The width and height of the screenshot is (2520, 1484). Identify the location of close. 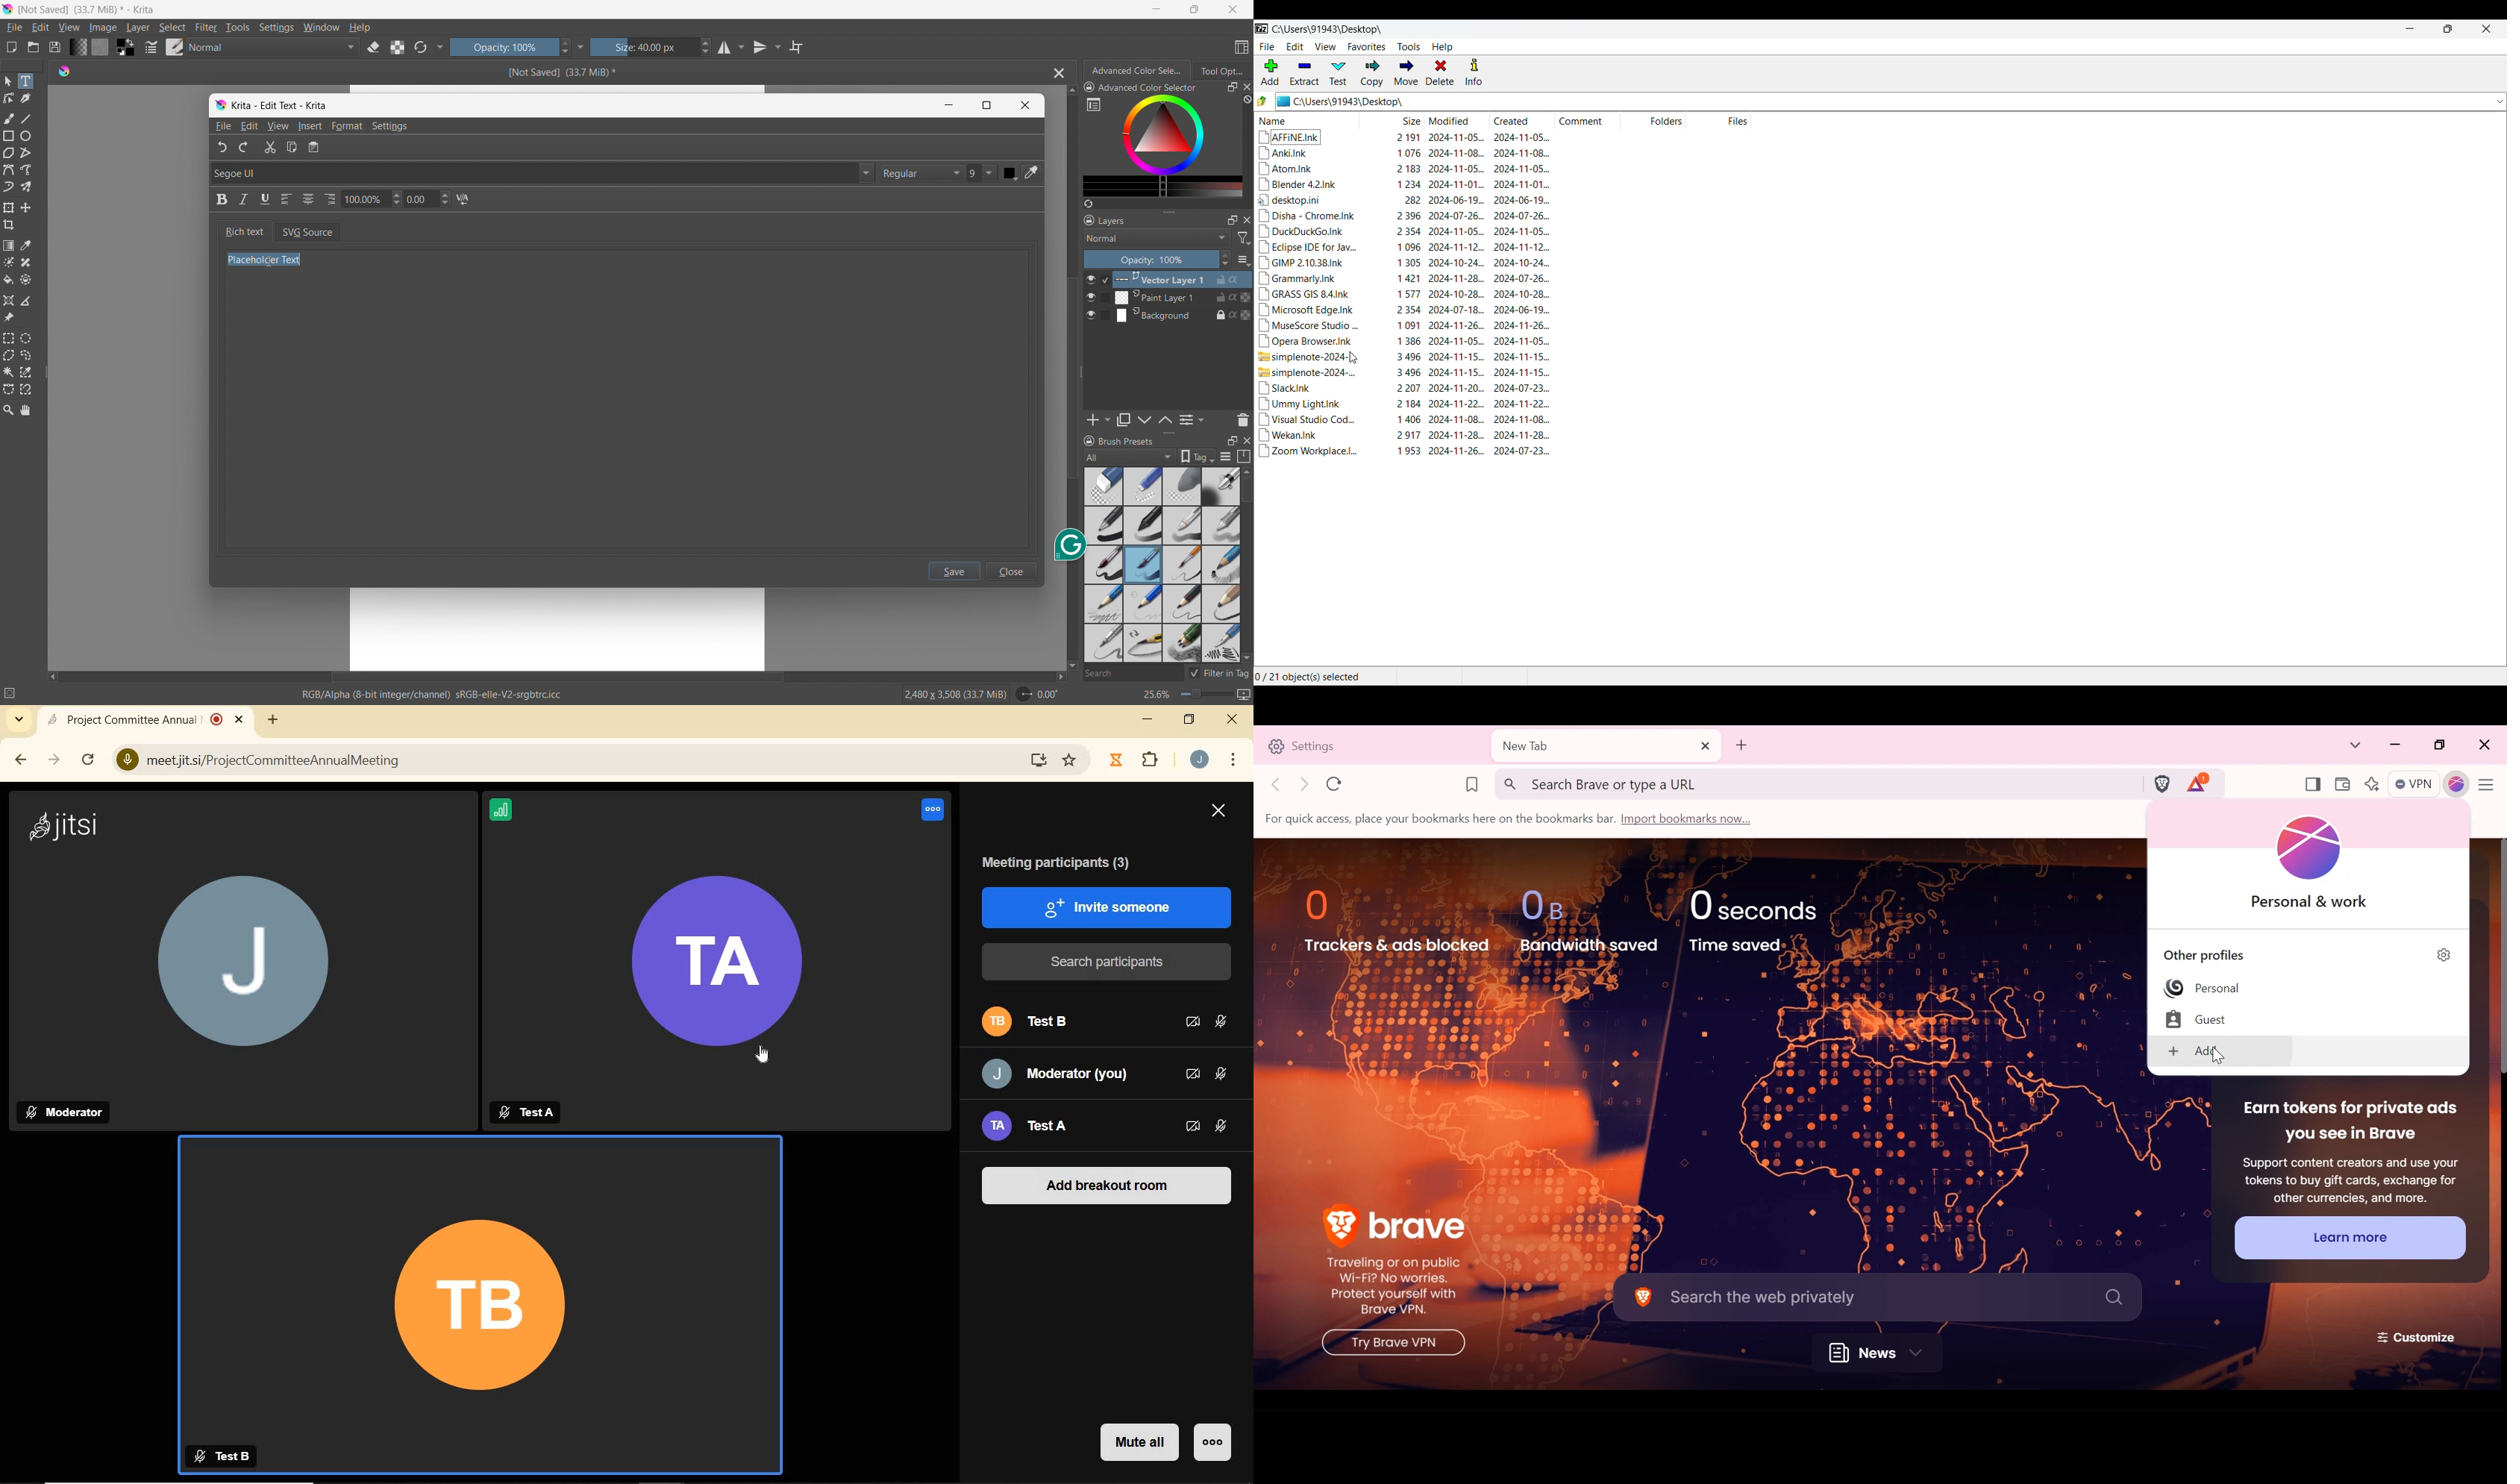
(1246, 219).